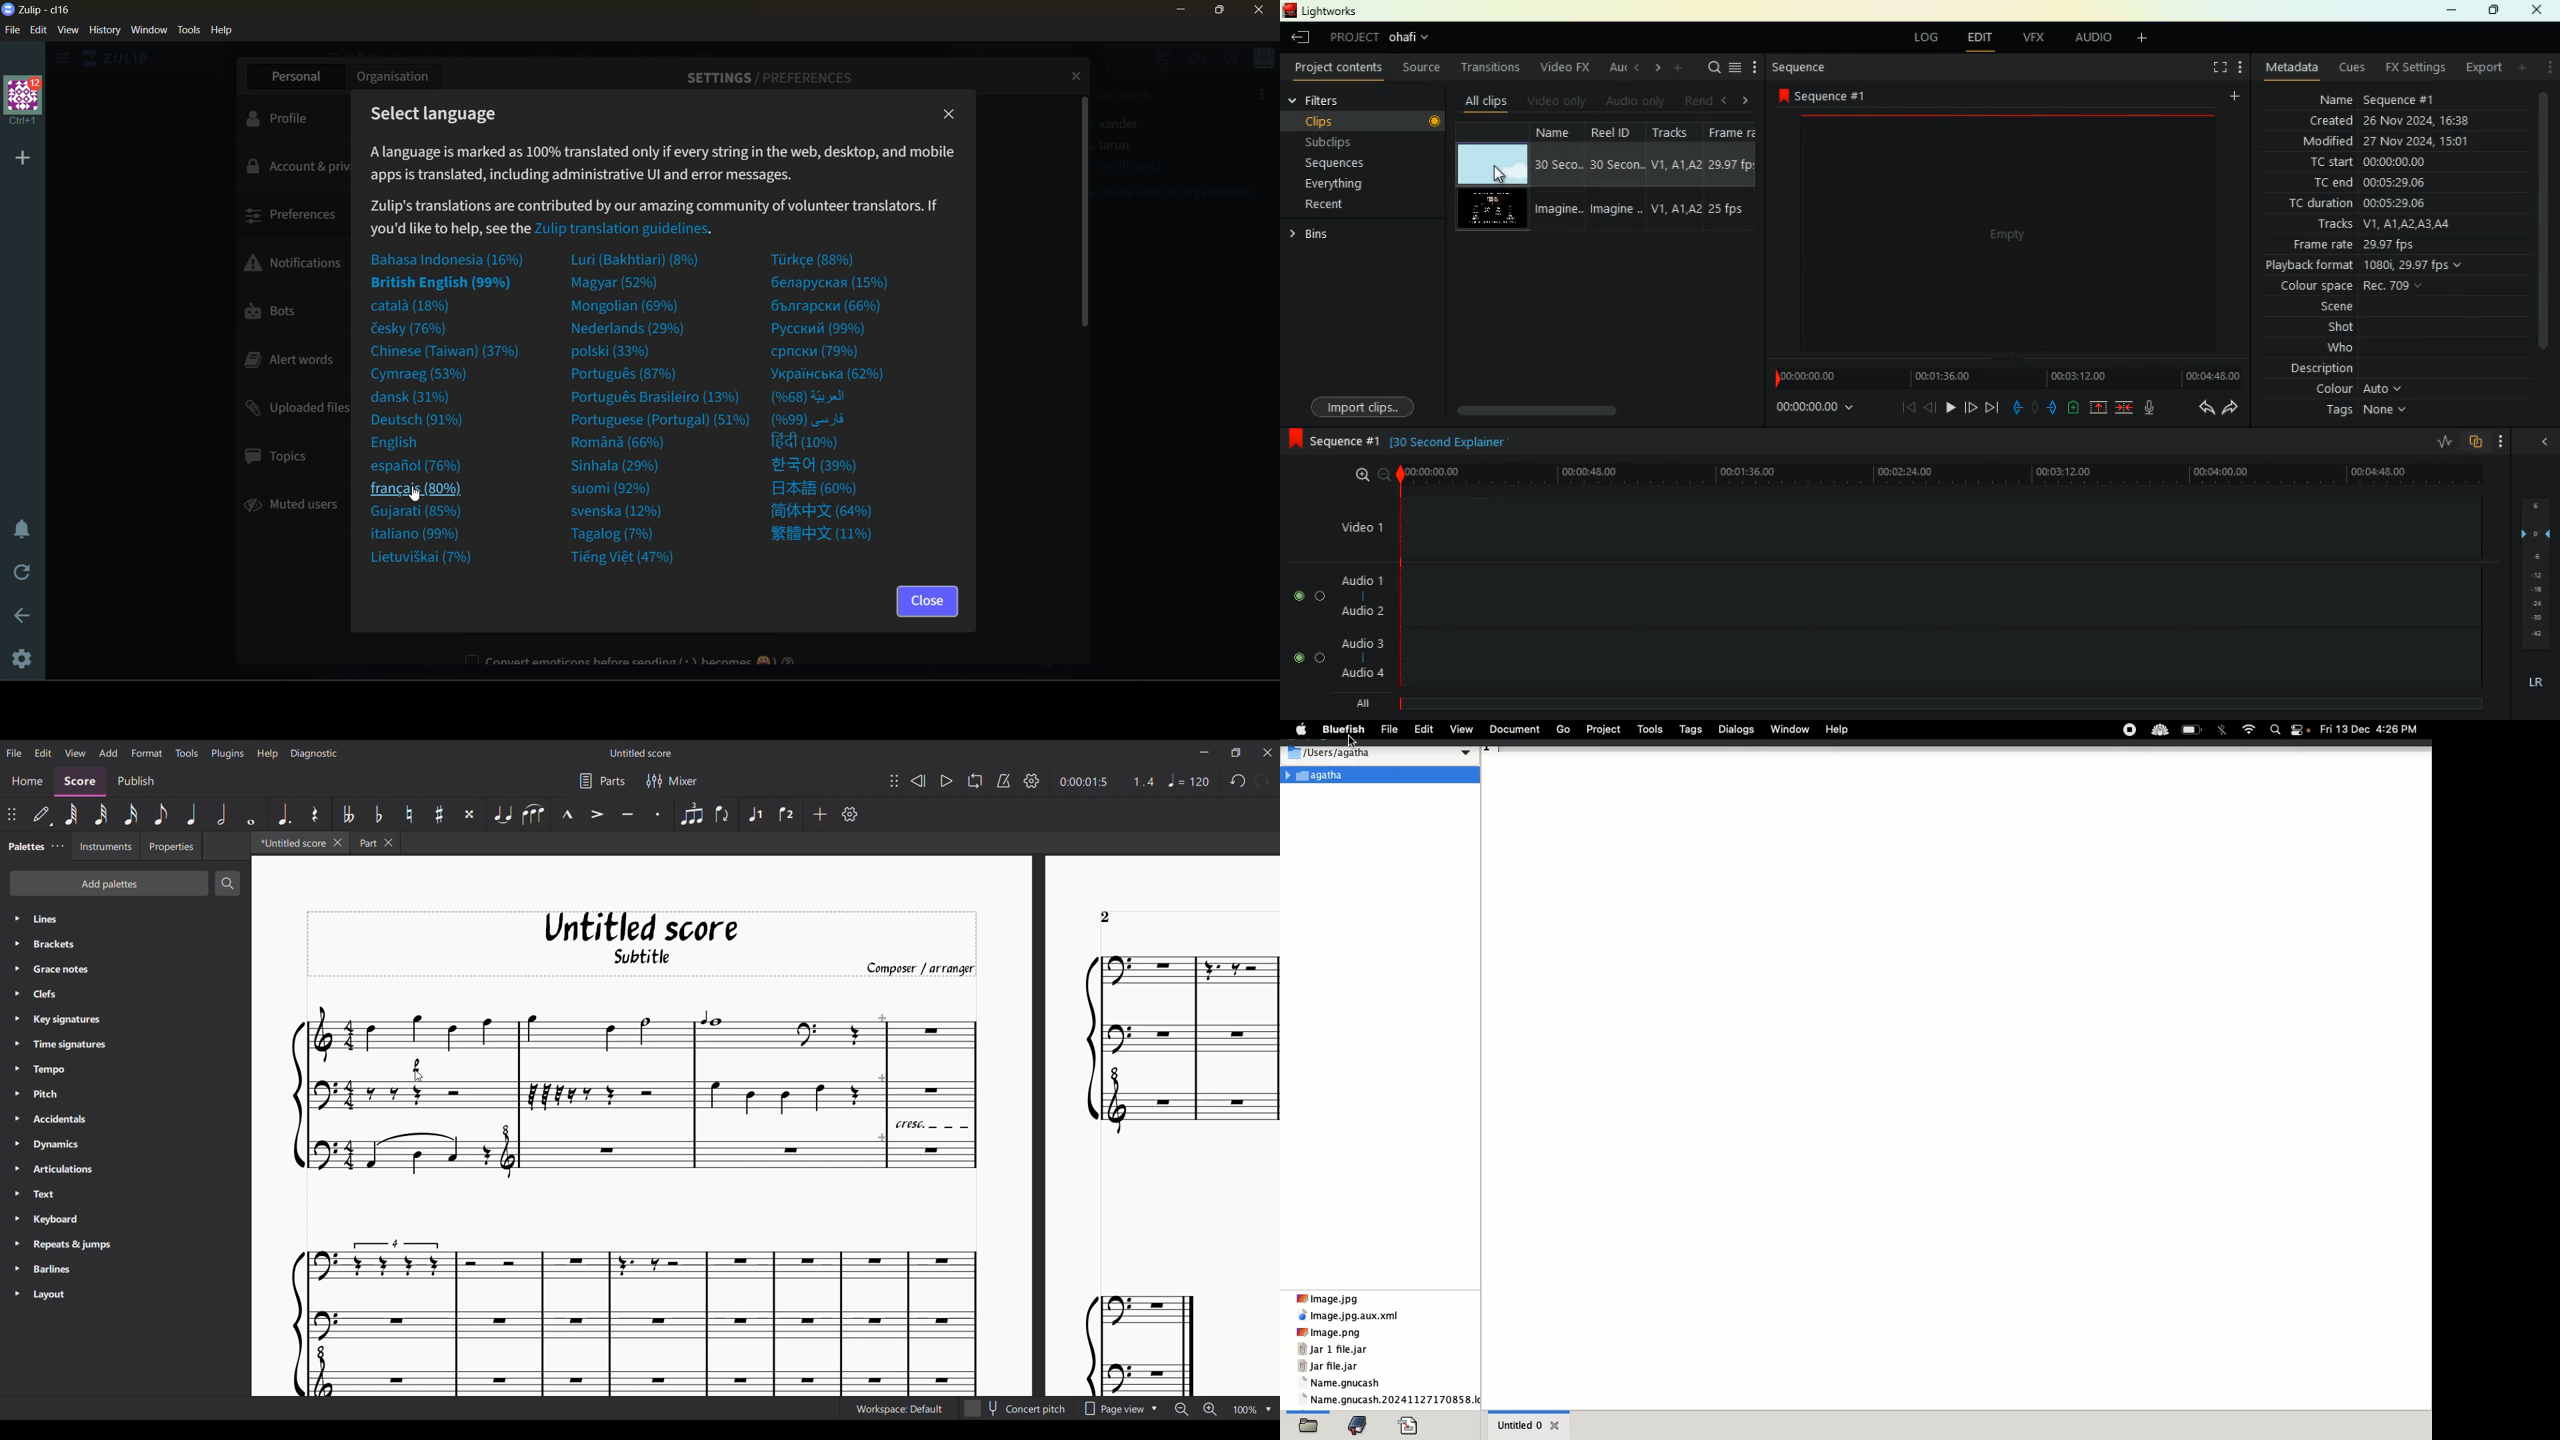  I want to click on portugues, so click(631, 374).